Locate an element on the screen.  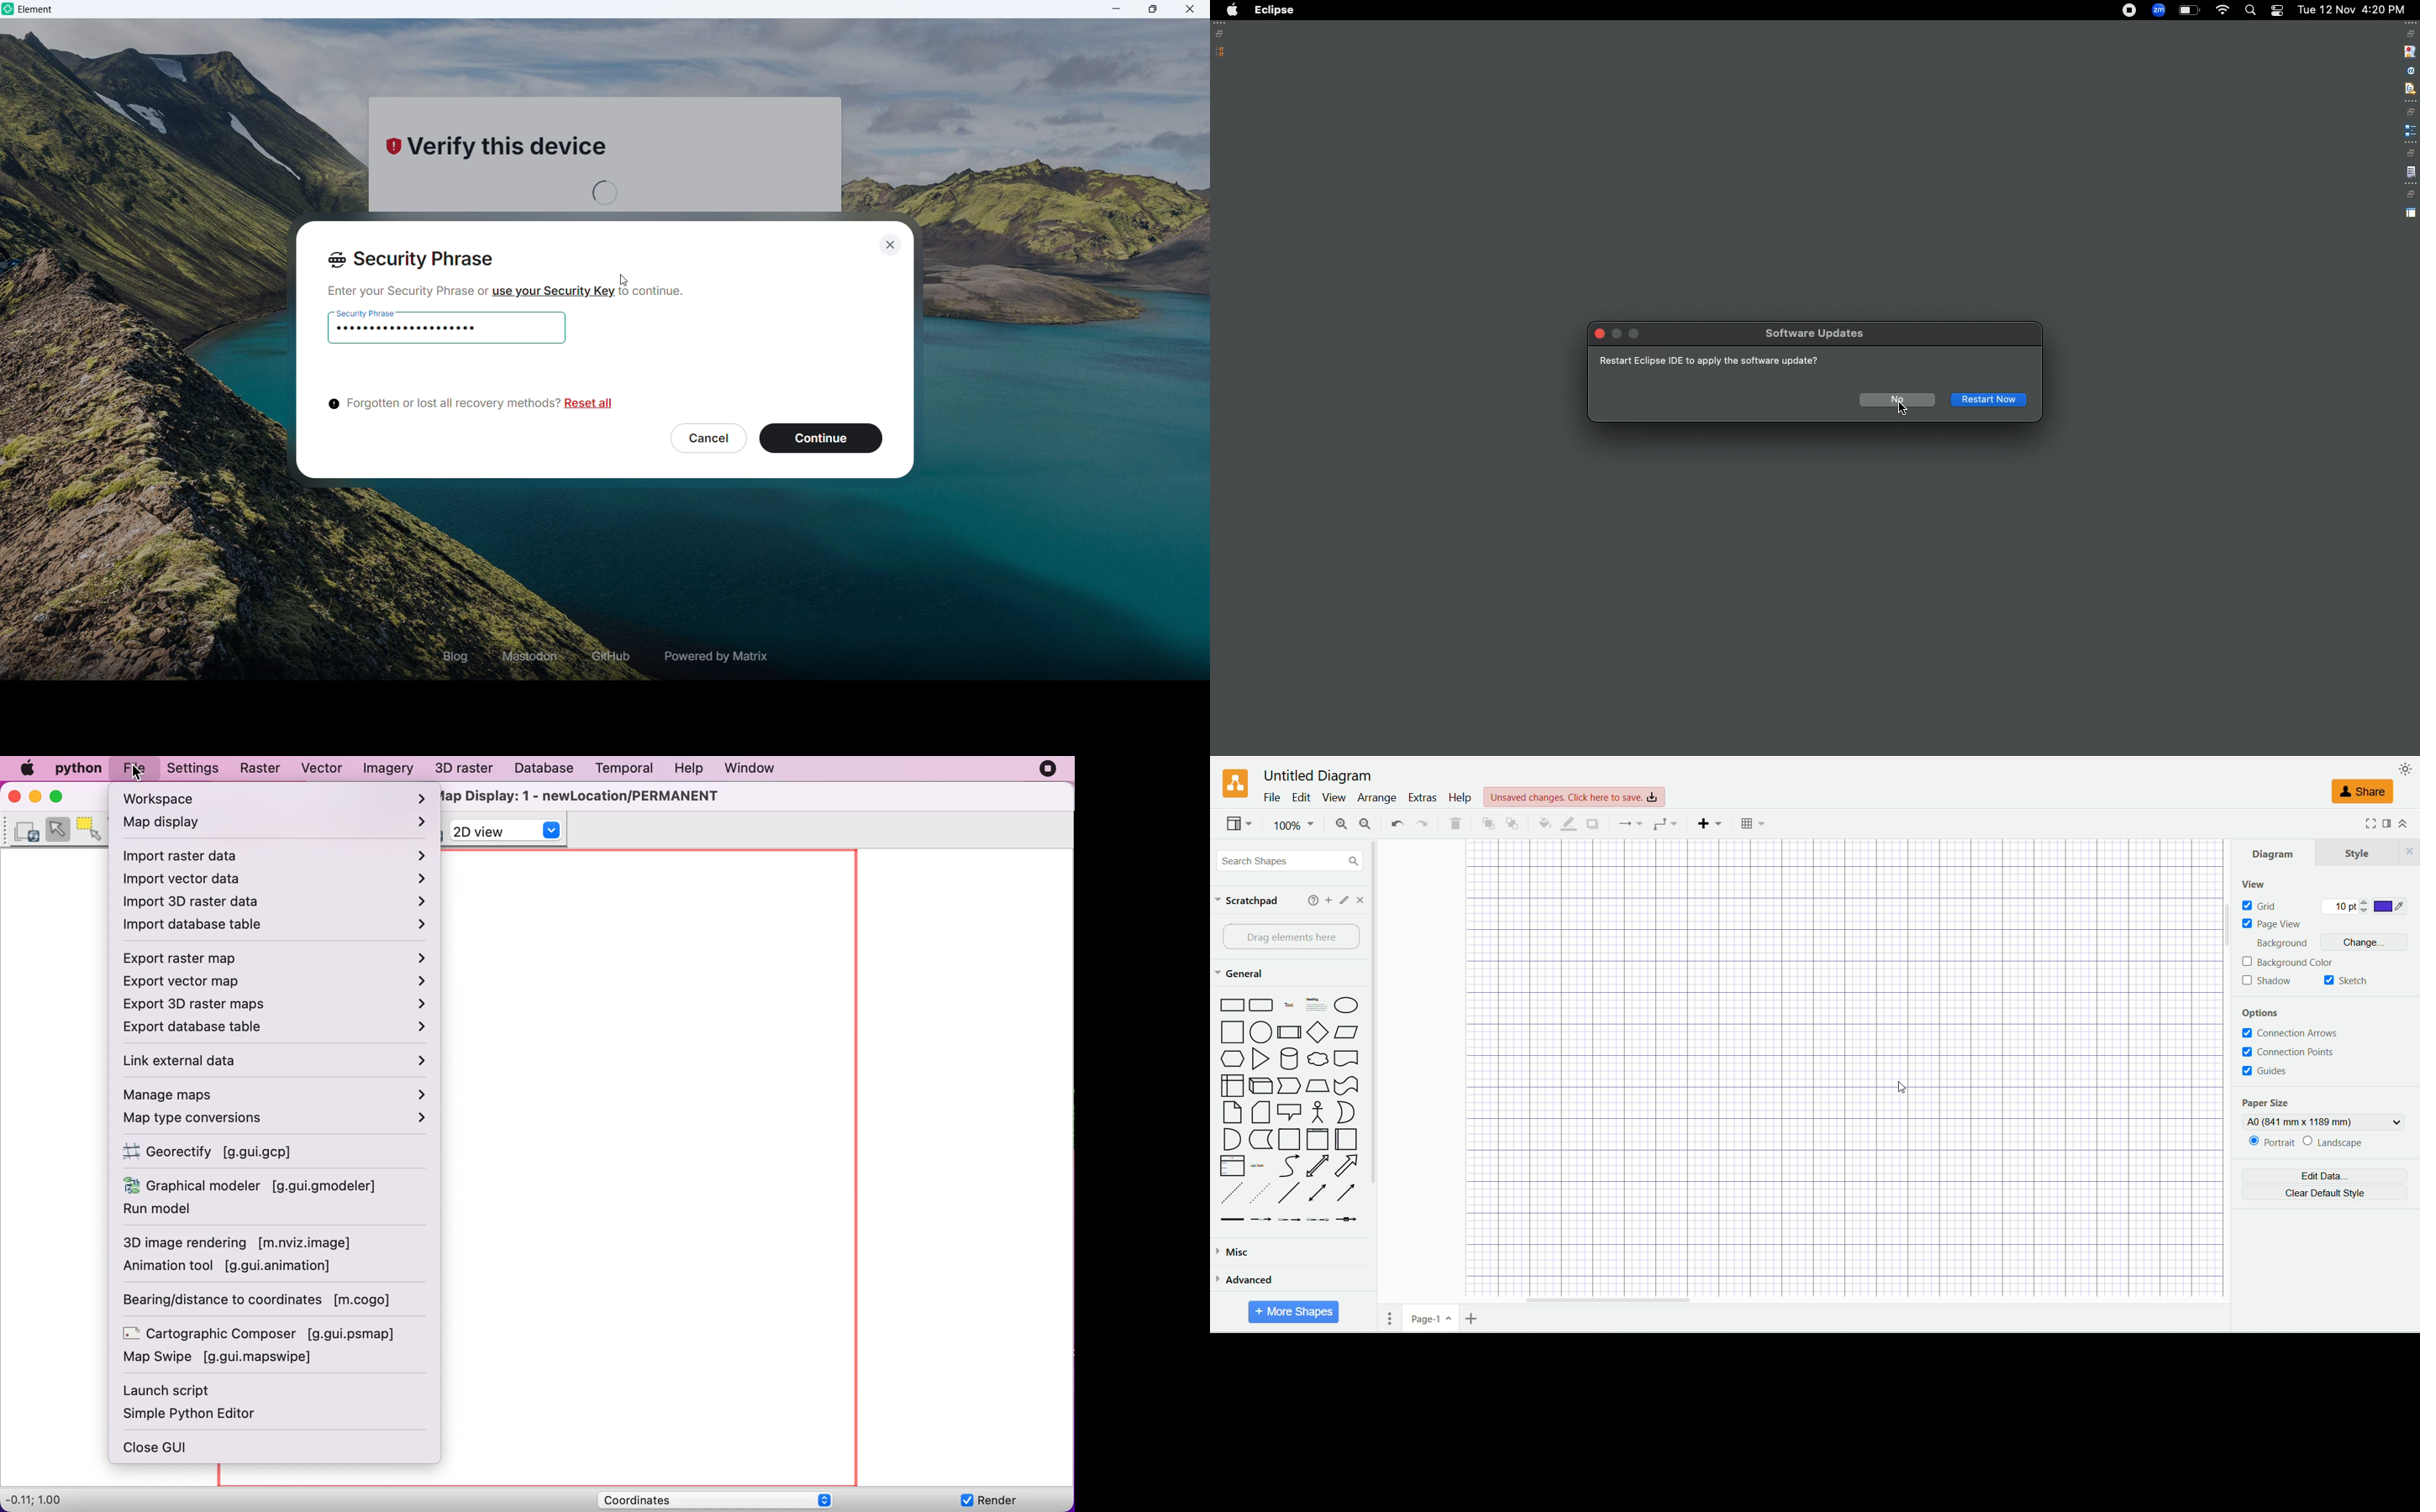
canvas altered is located at coordinates (1840, 1068).